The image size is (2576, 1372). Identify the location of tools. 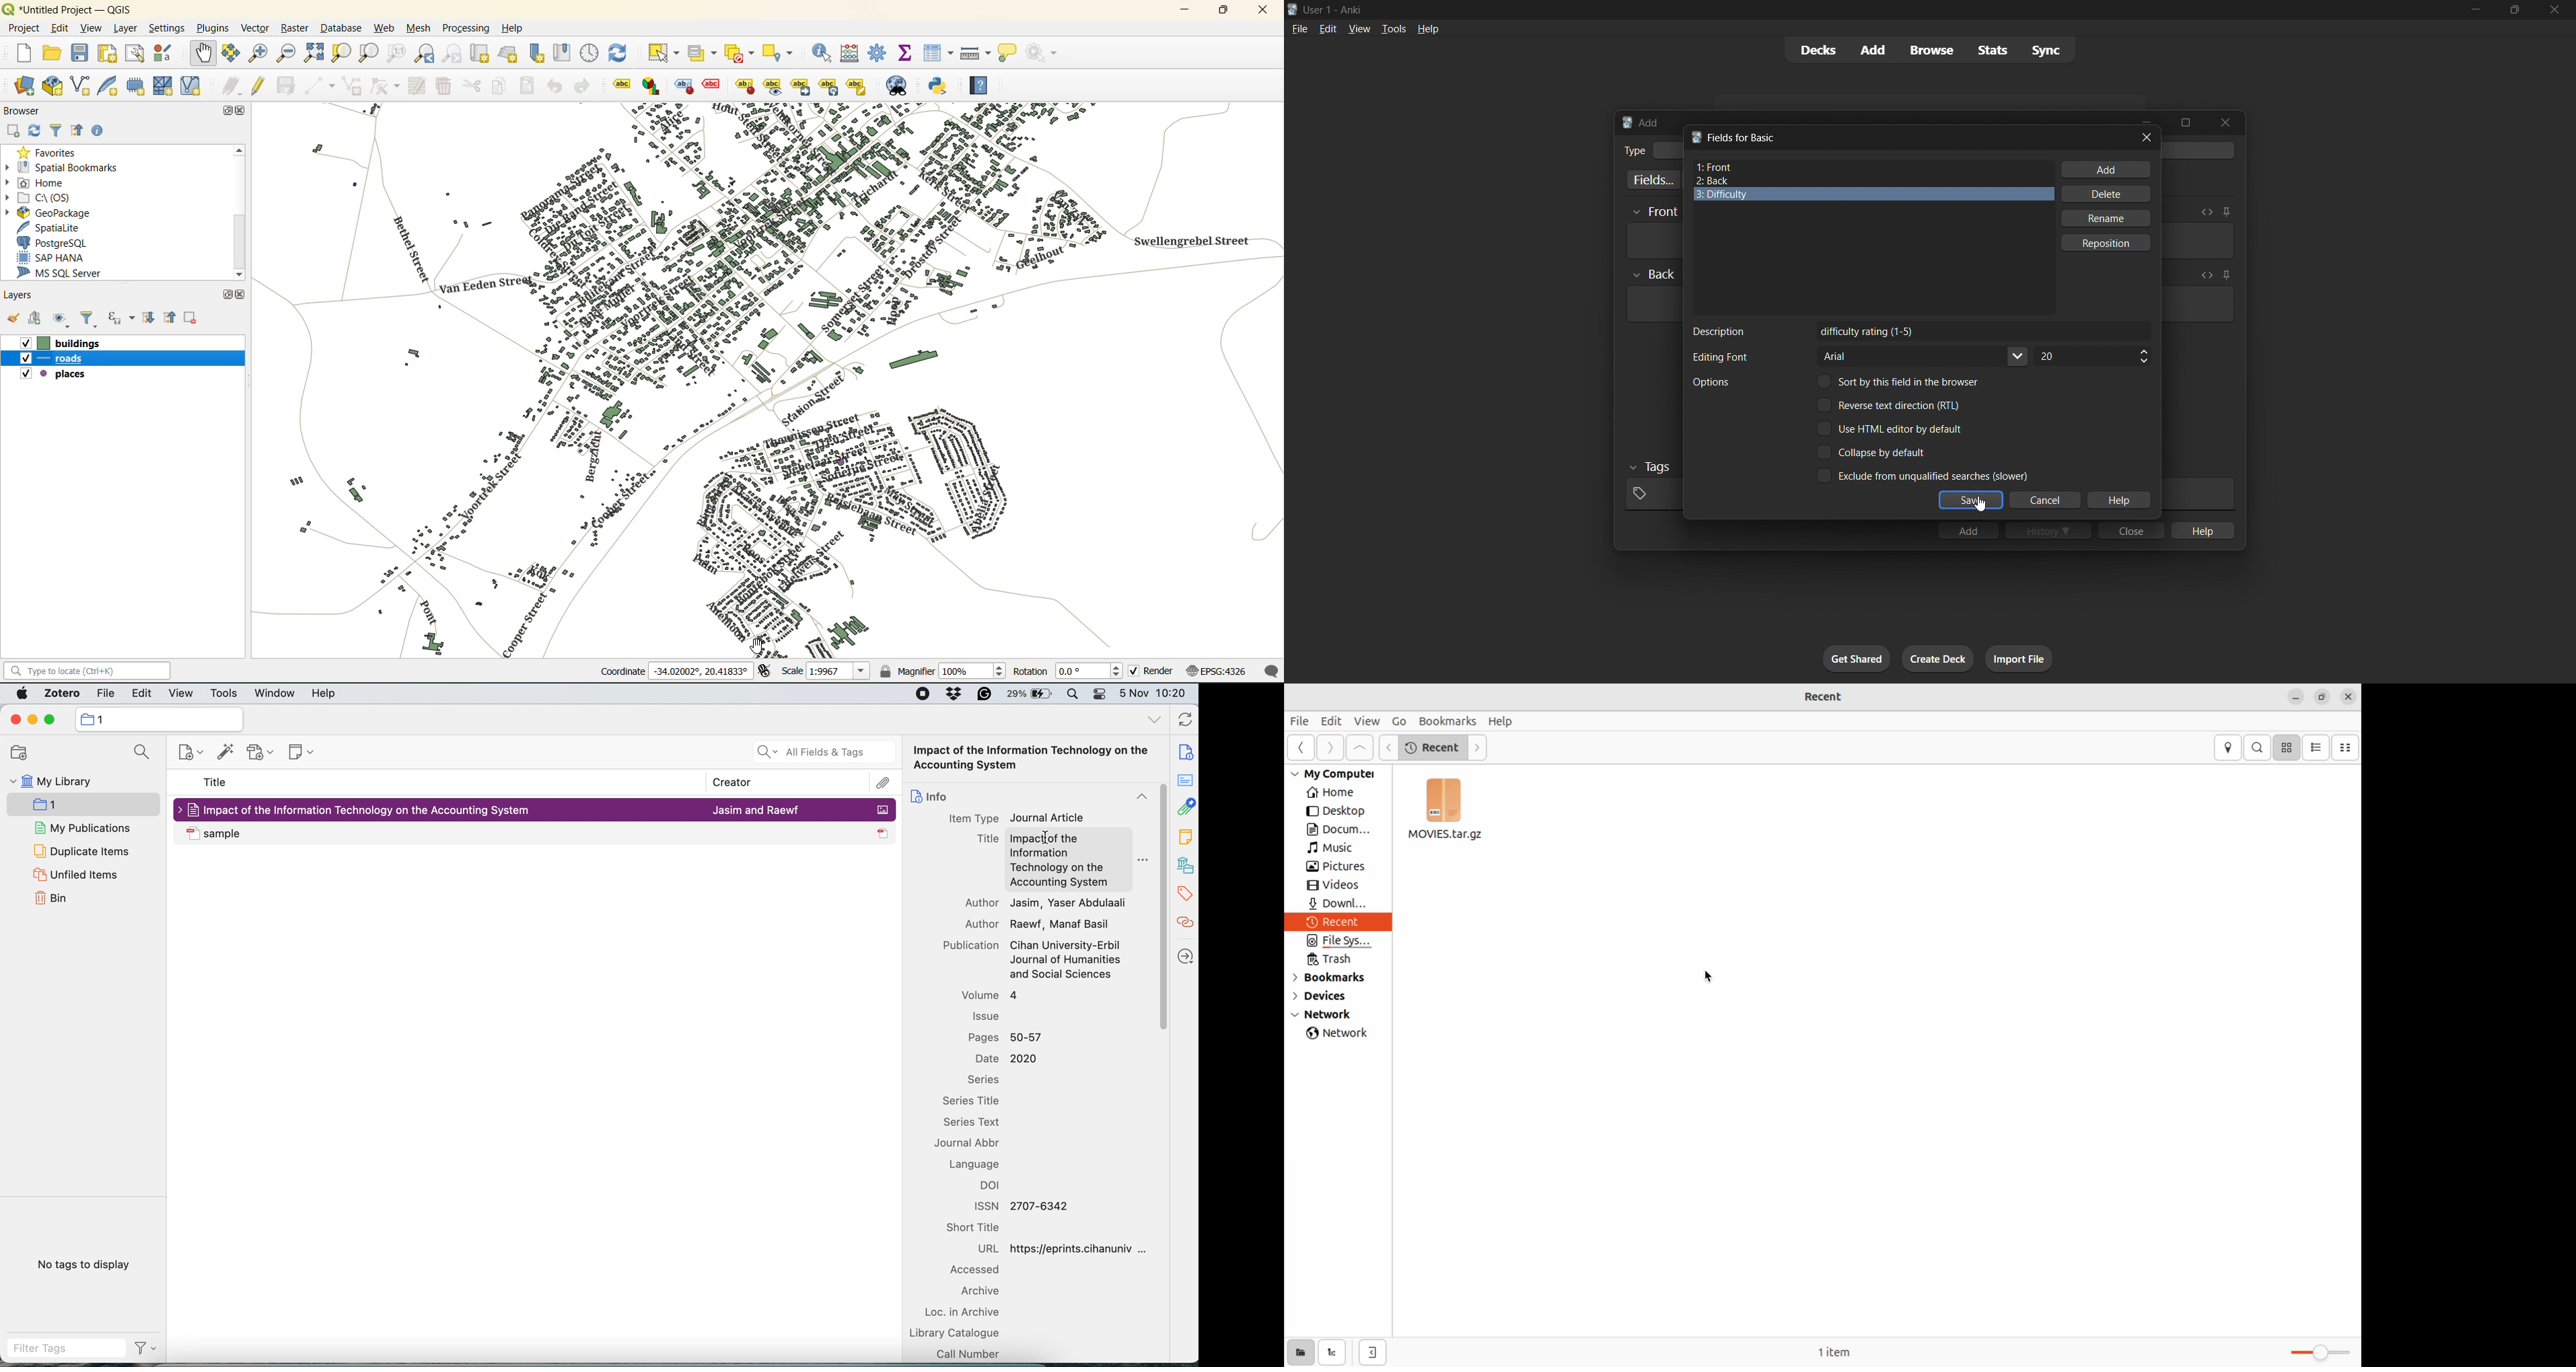
(1392, 28).